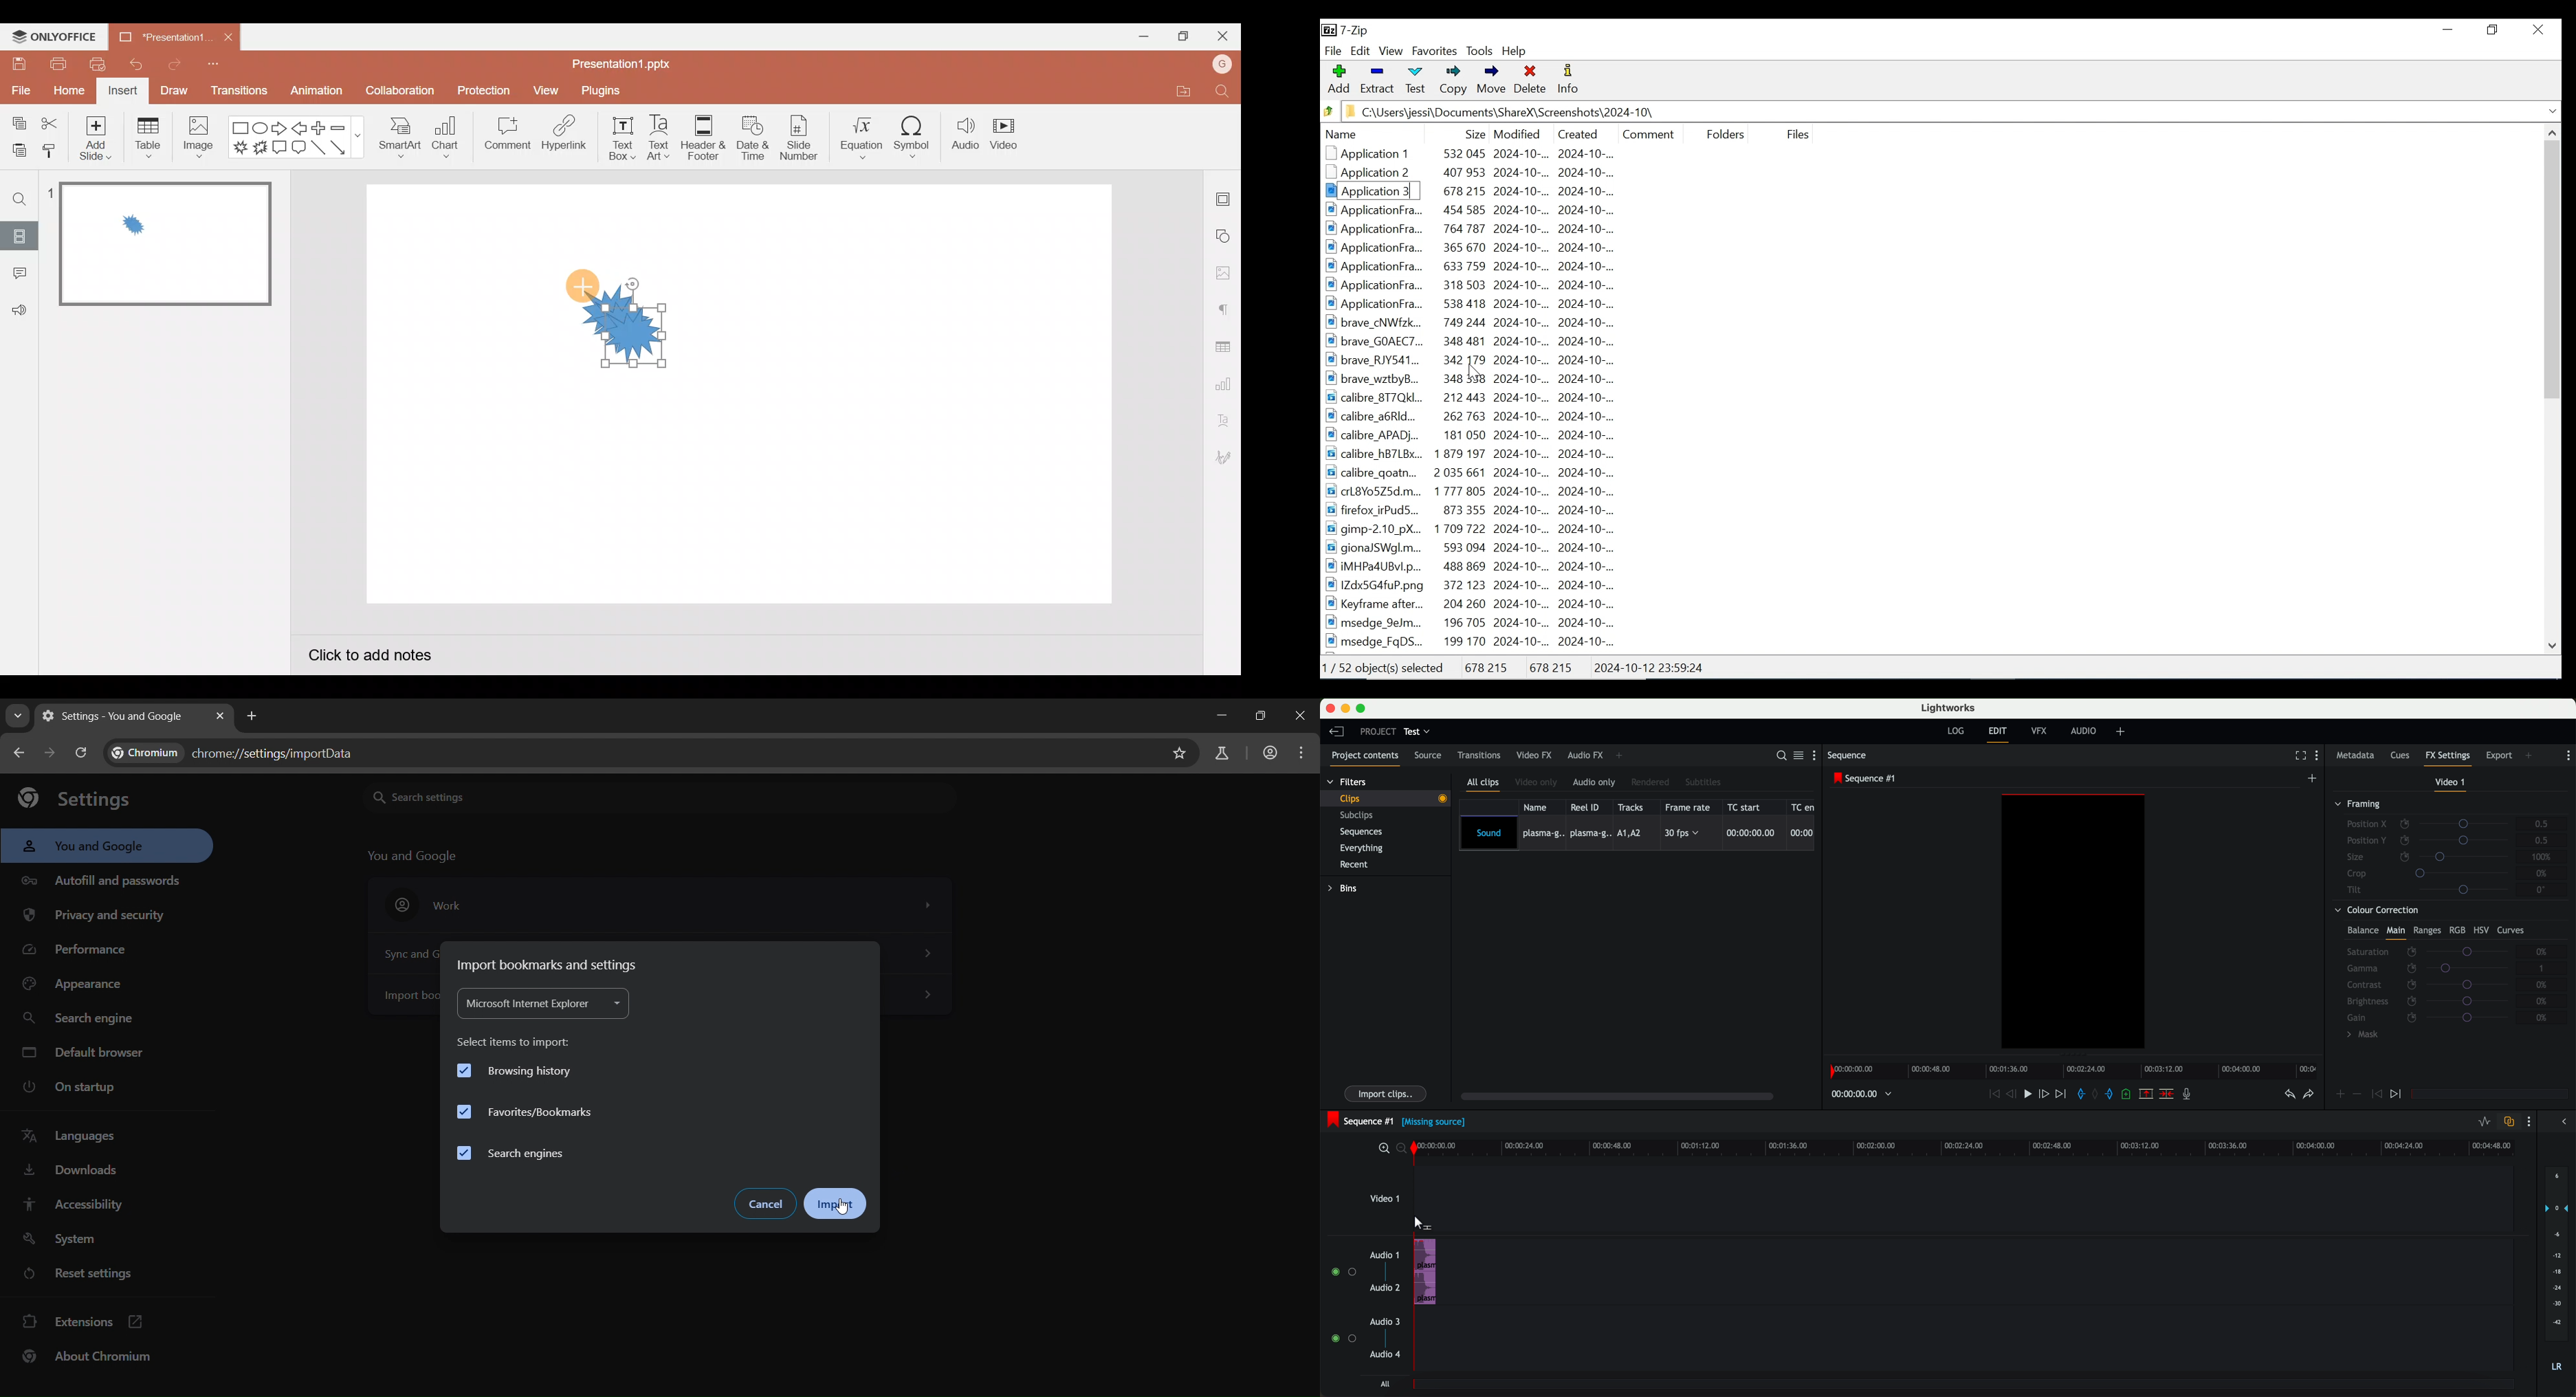 The image size is (2576, 1400). Describe the element at coordinates (217, 65) in the screenshot. I see `Customize quick access toolbar` at that location.